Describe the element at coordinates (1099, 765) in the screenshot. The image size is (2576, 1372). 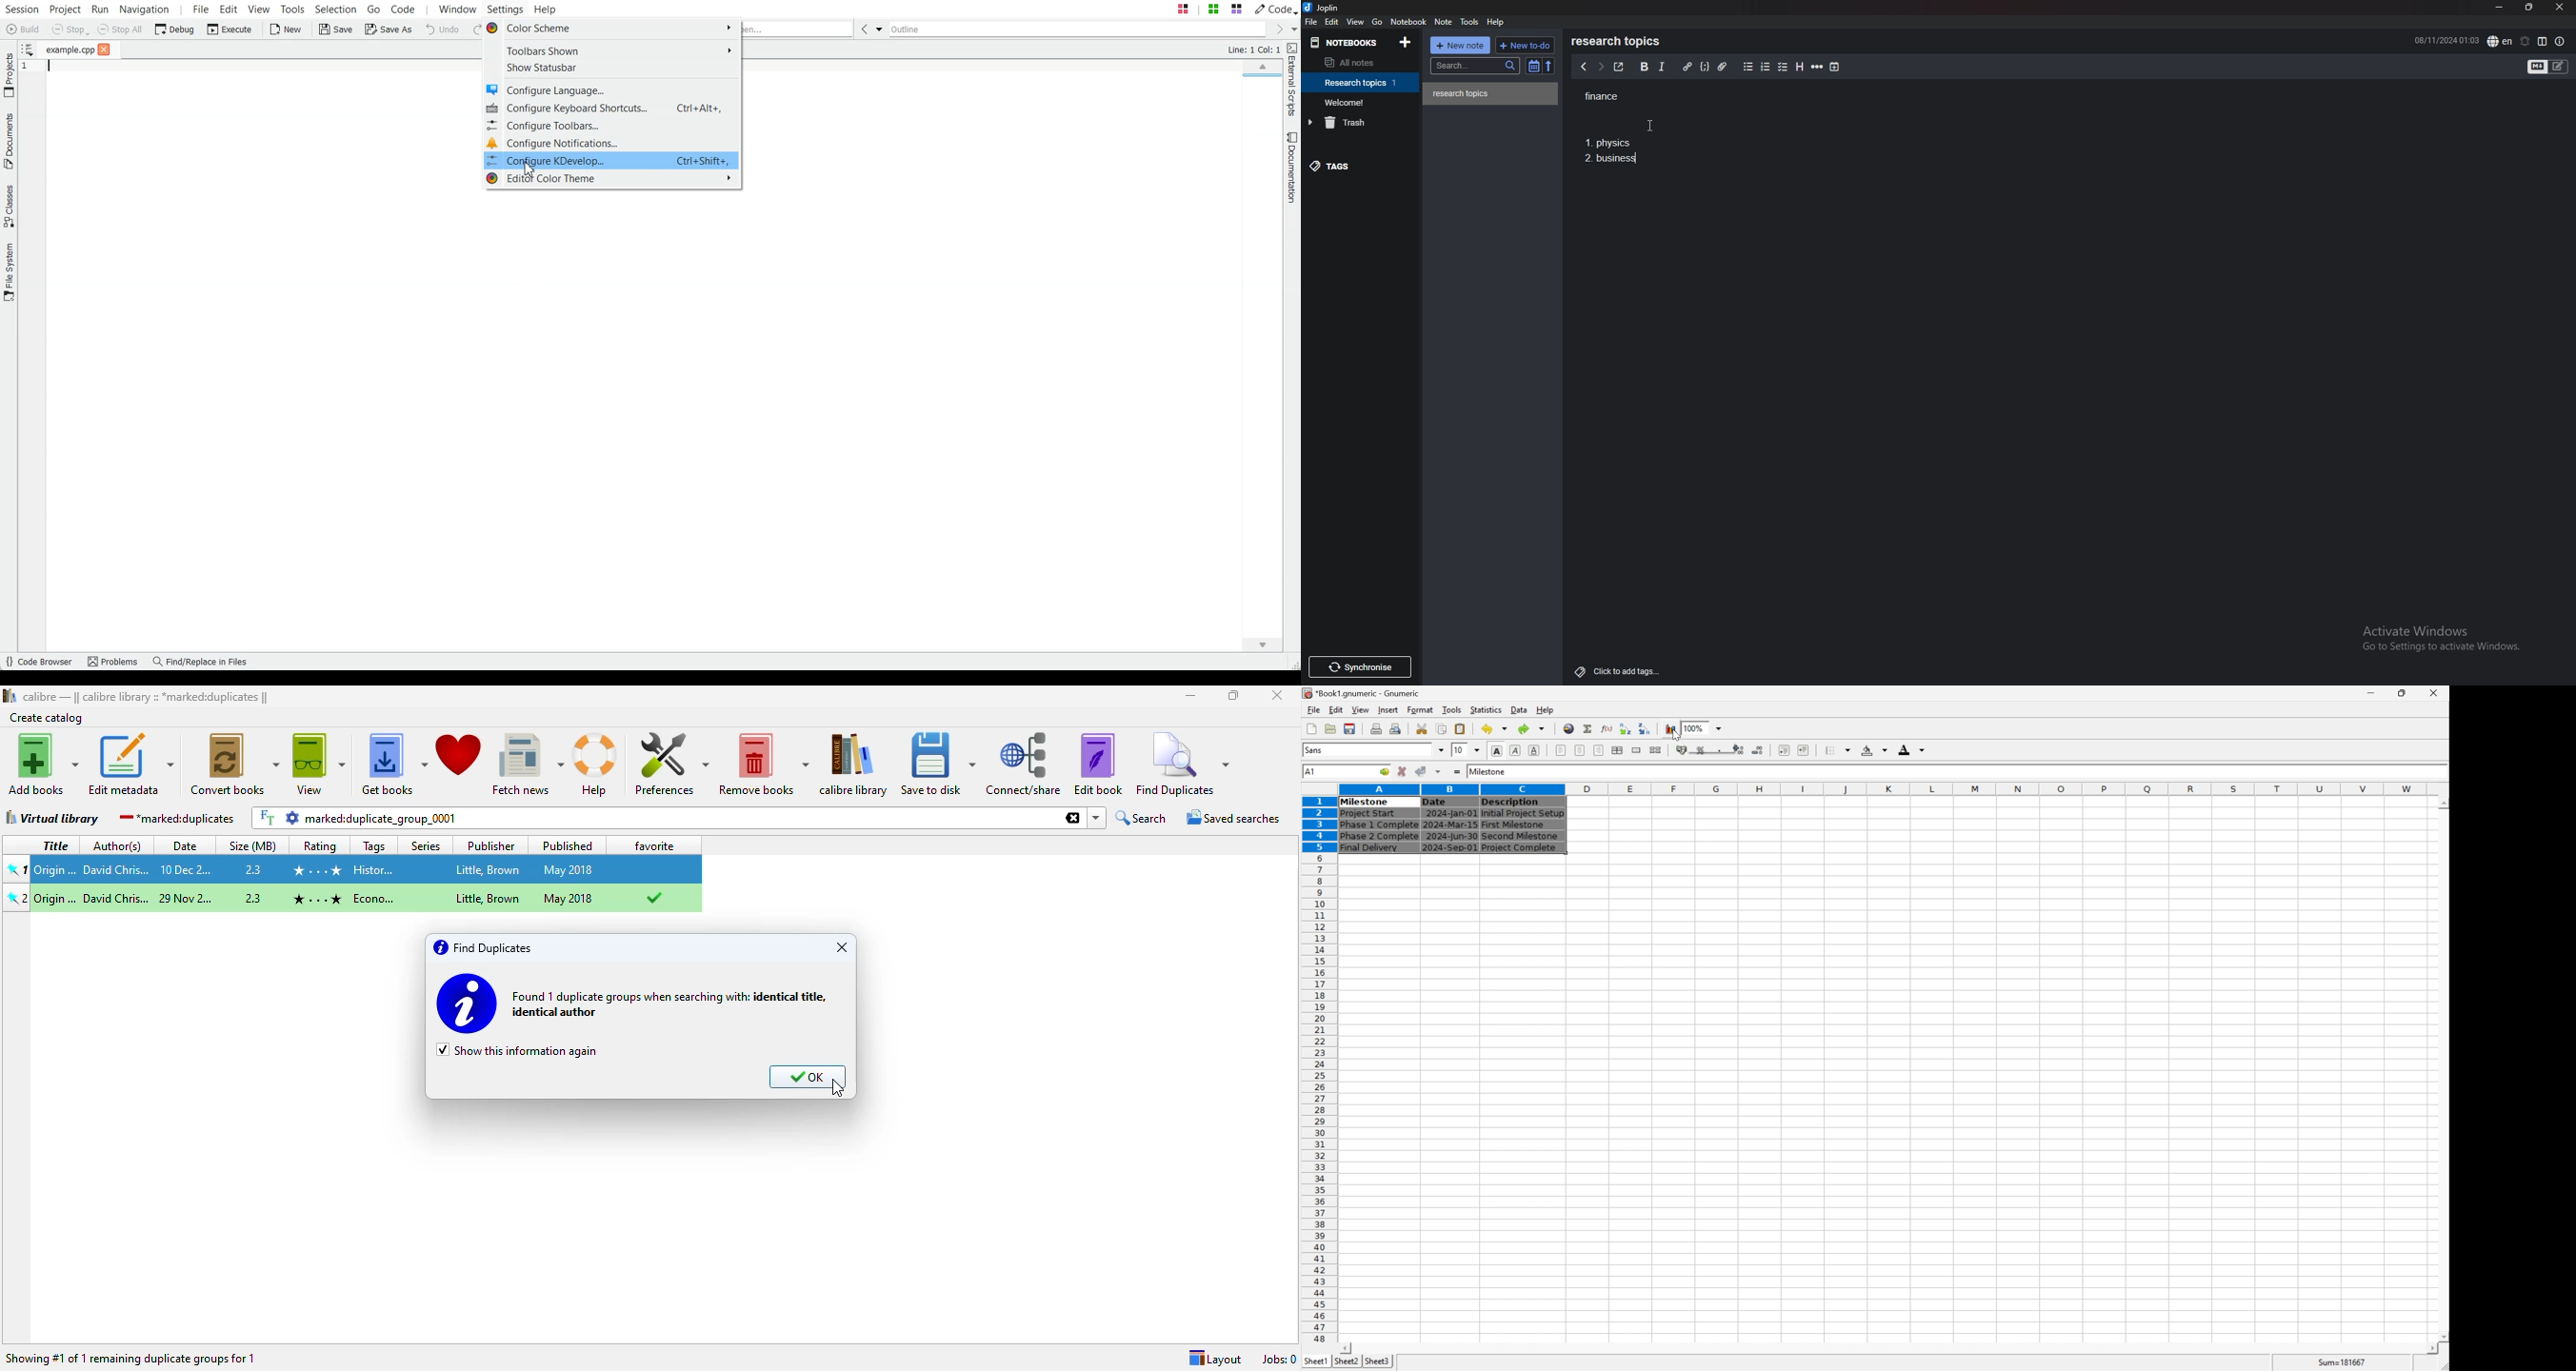
I see `edit book` at that location.